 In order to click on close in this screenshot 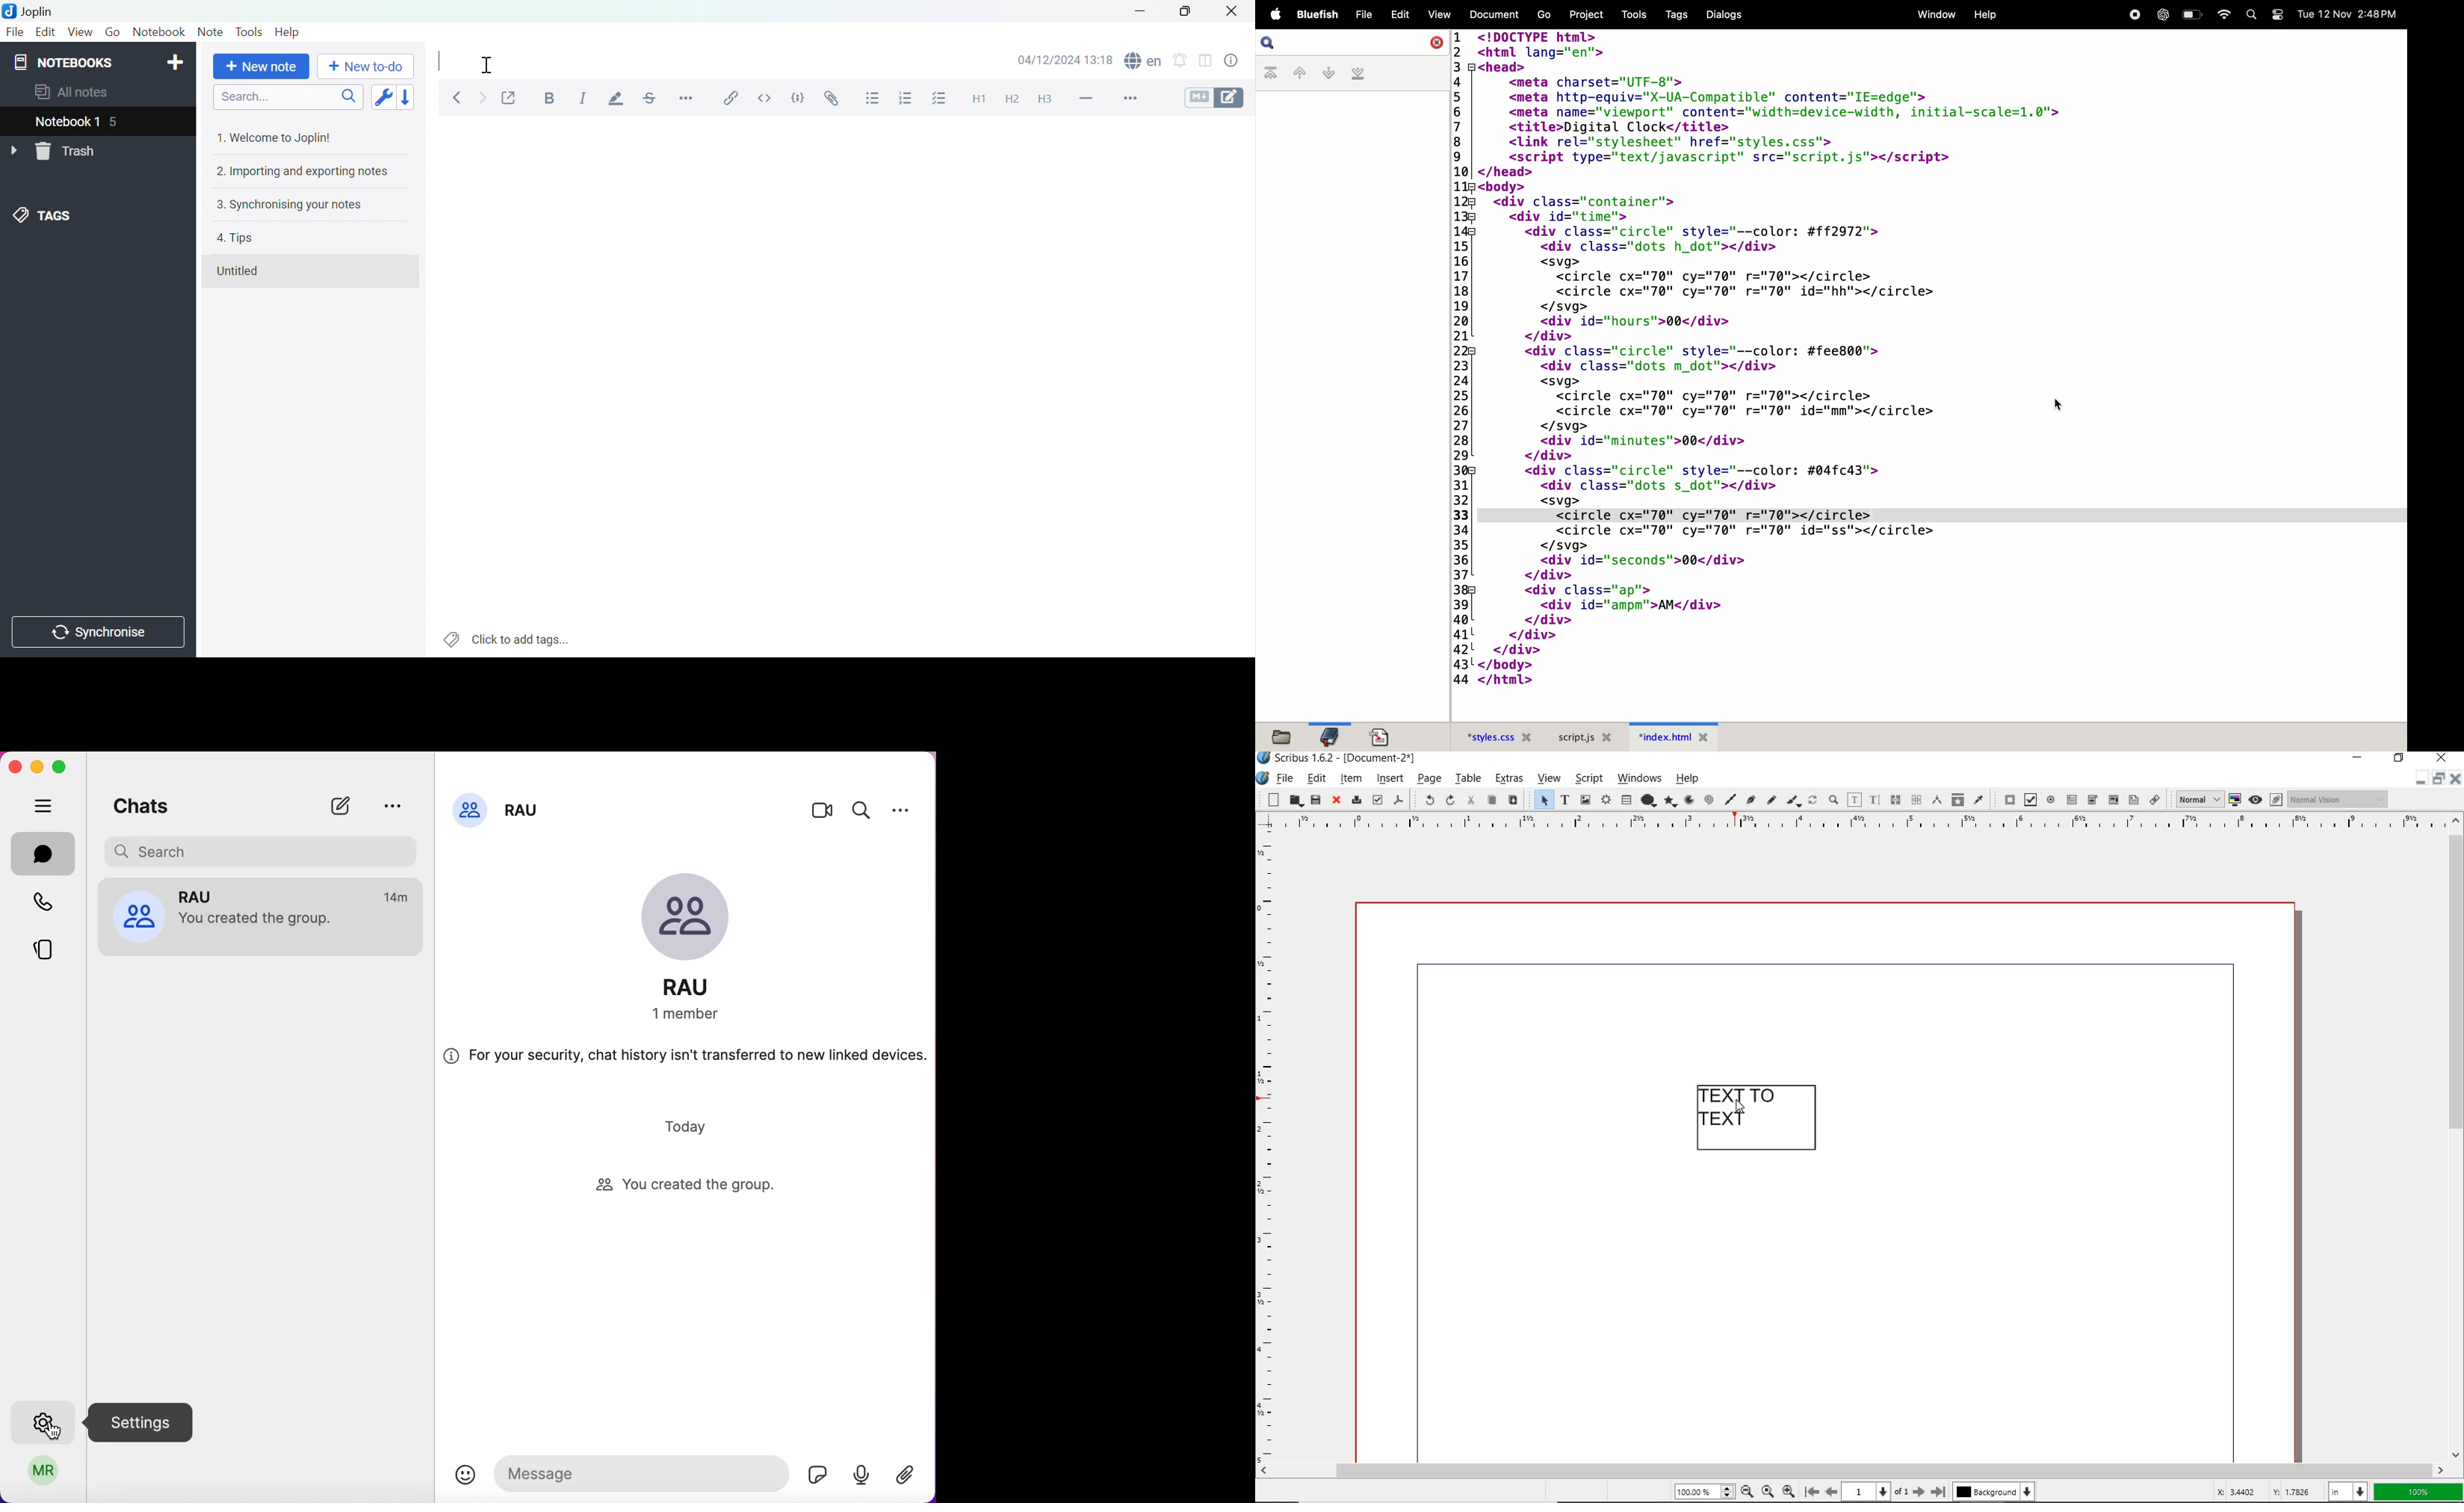, I will do `click(1337, 800)`.